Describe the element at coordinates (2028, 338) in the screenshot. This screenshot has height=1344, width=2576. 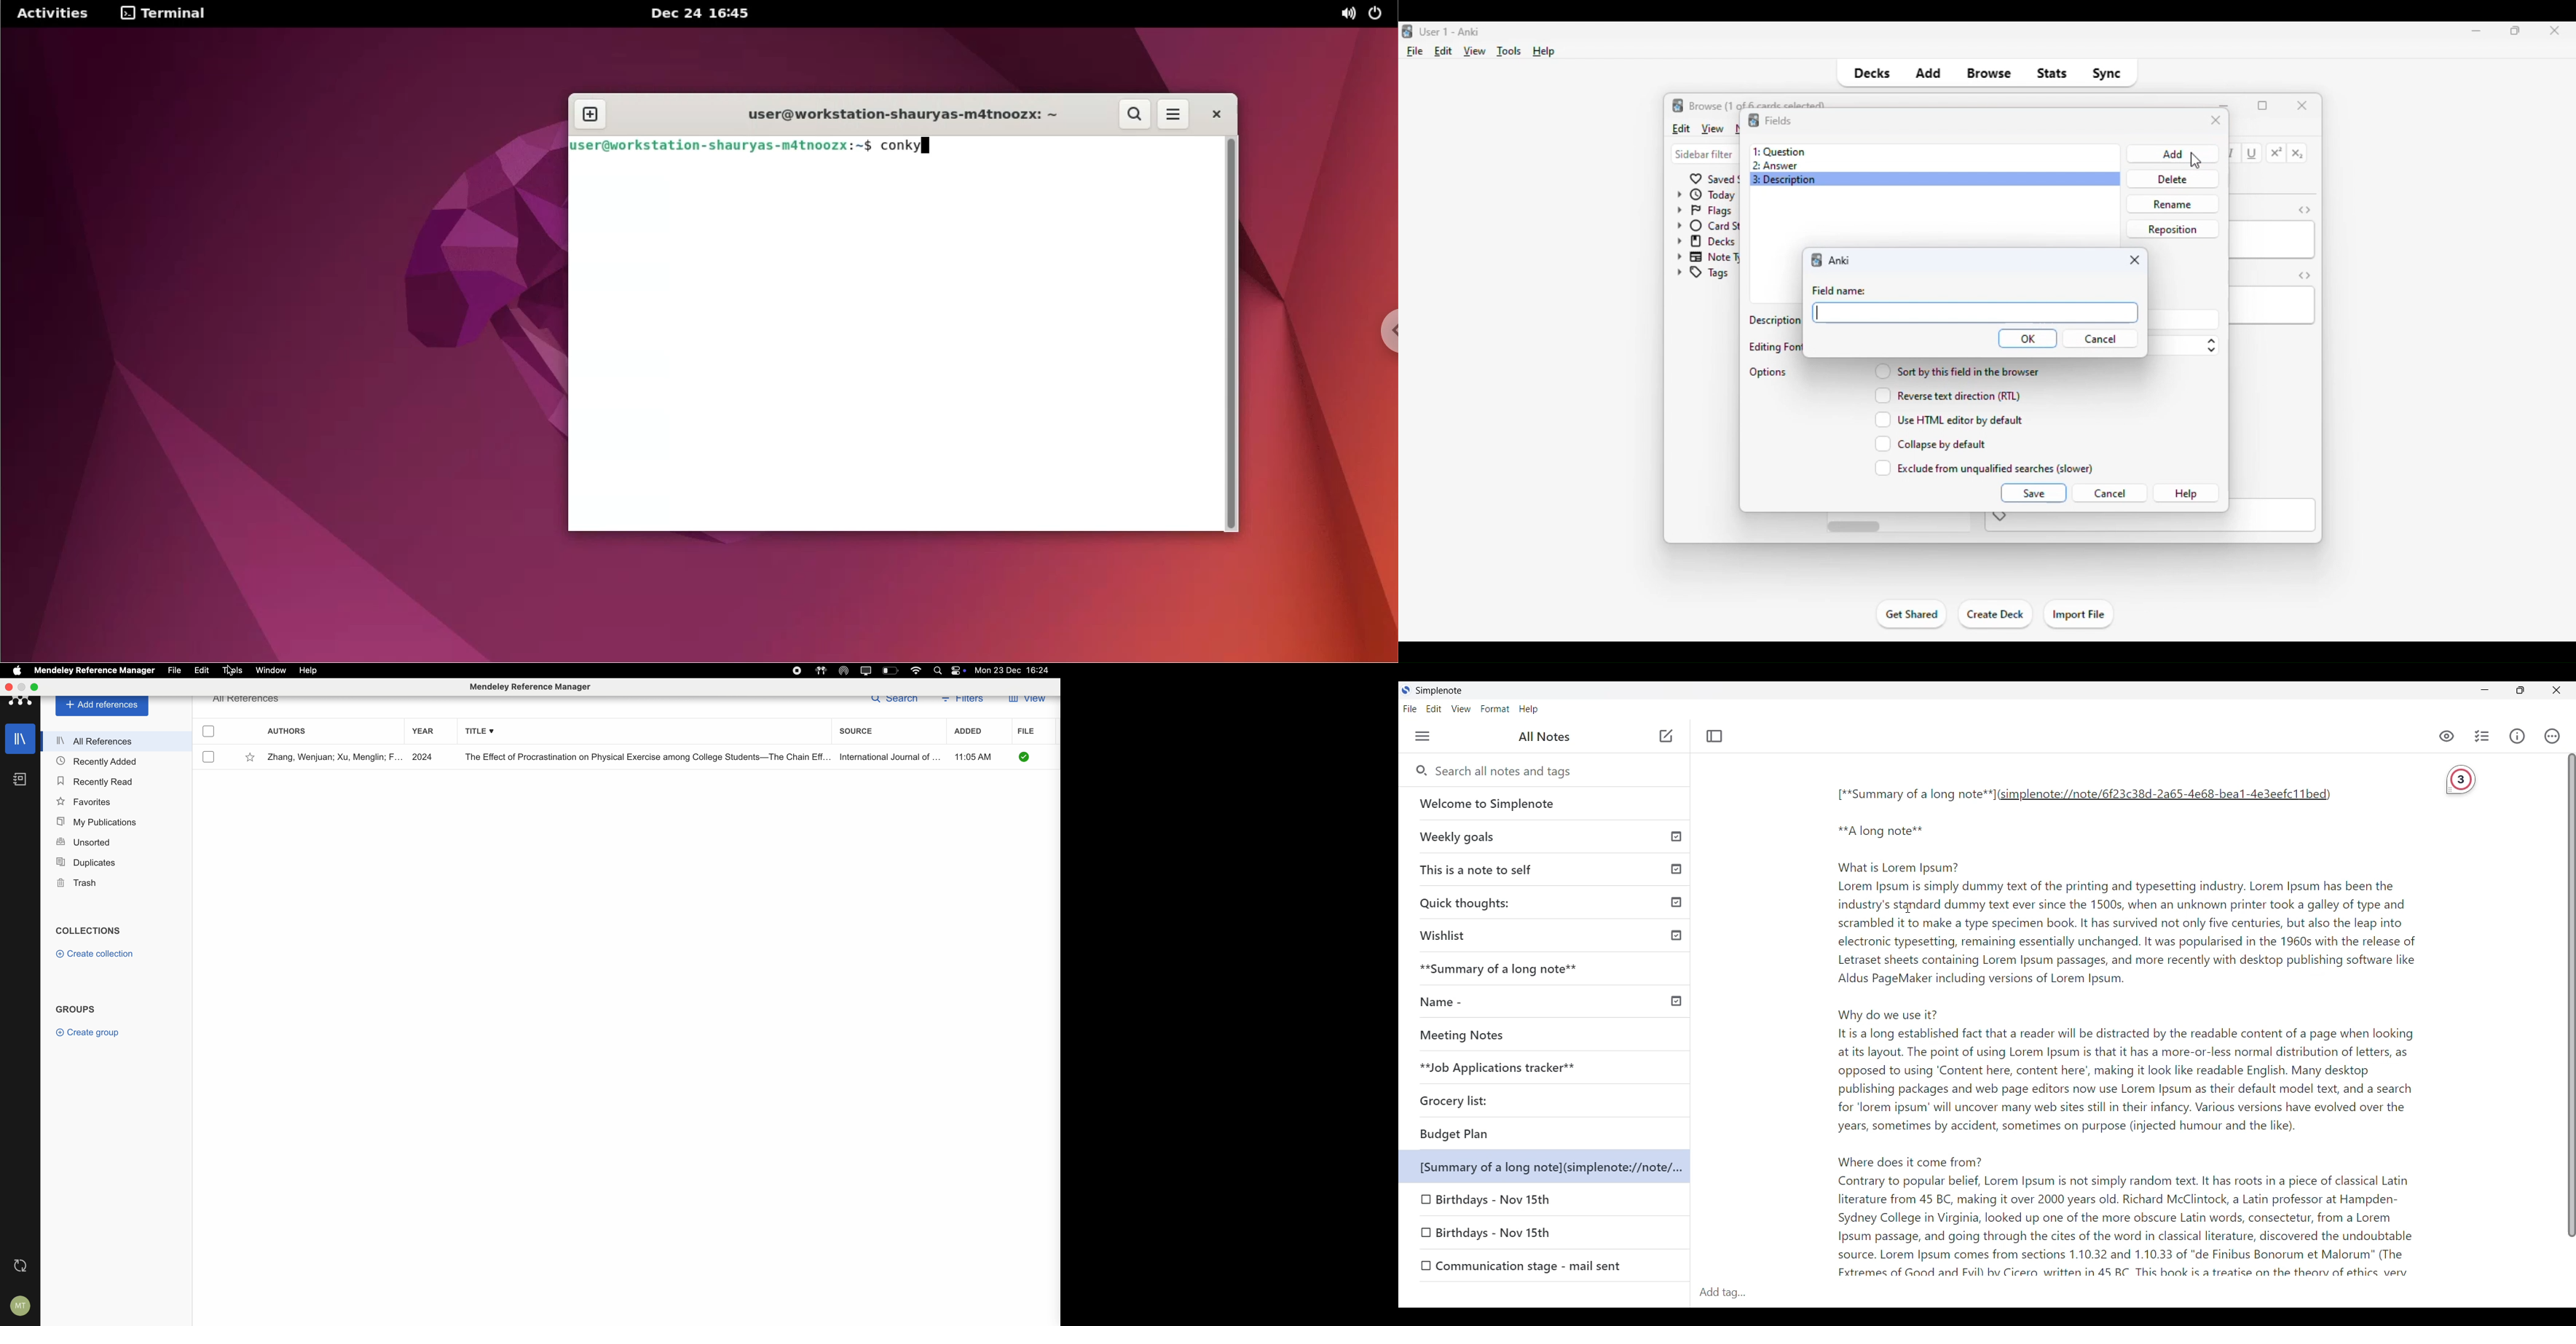
I see `OK` at that location.